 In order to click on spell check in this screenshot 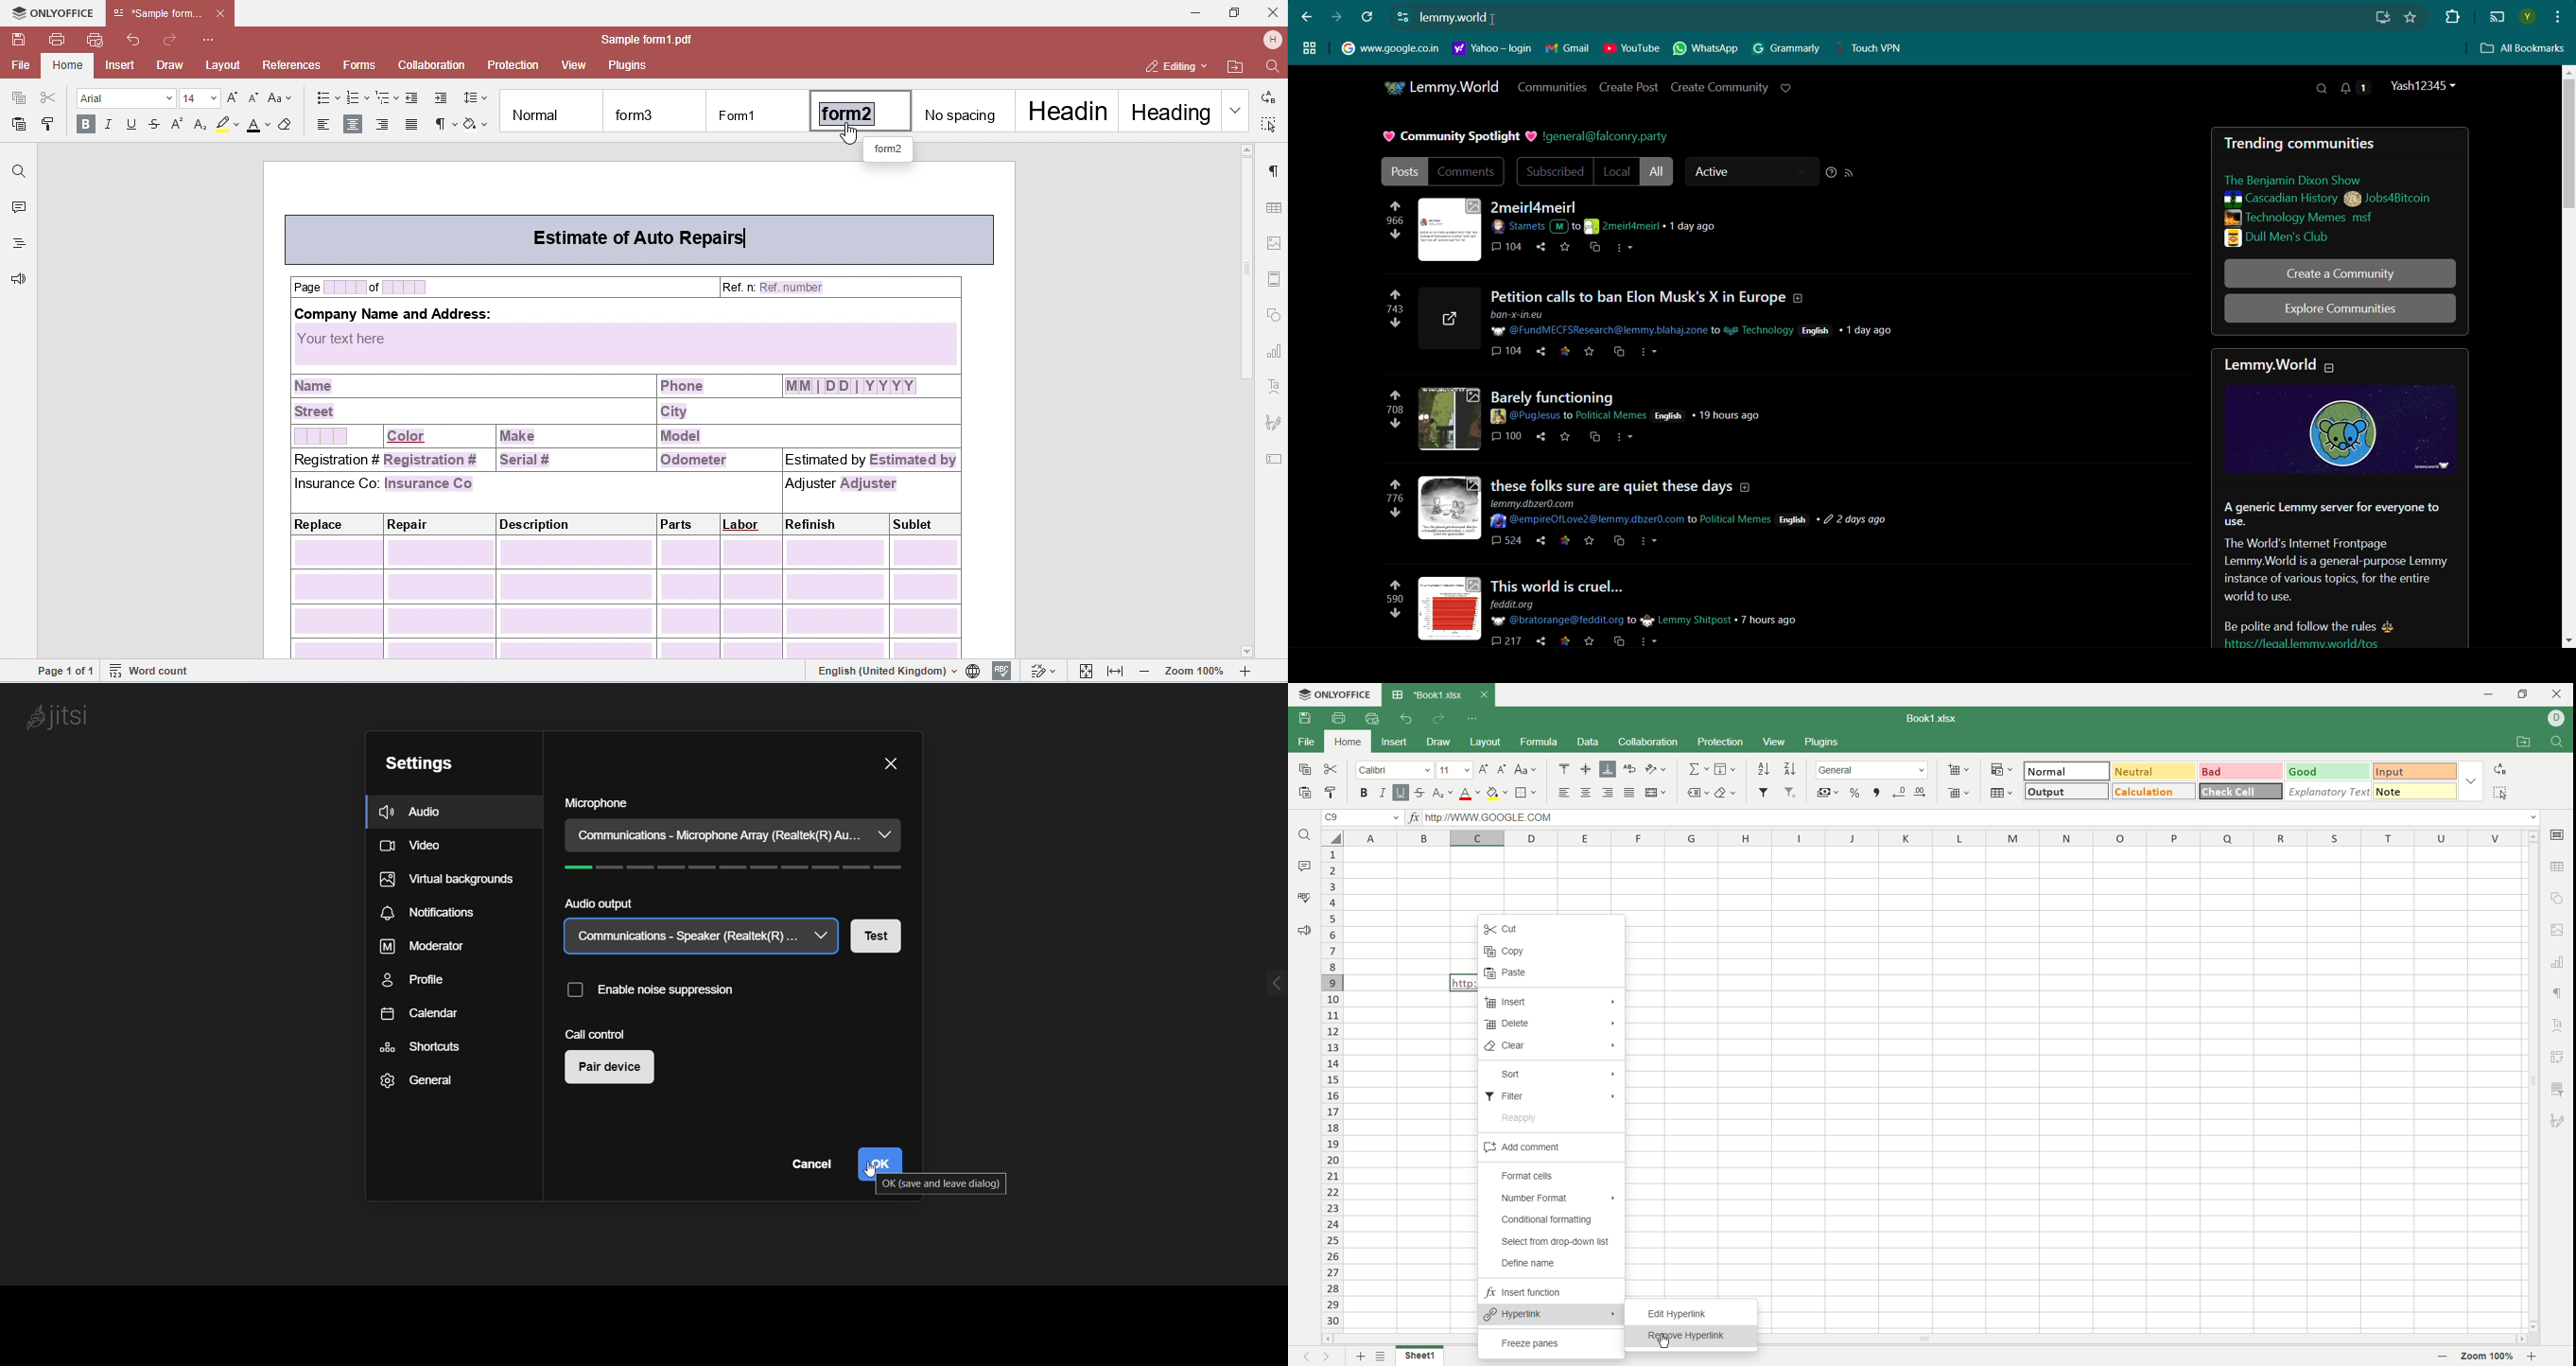, I will do `click(1303, 897)`.